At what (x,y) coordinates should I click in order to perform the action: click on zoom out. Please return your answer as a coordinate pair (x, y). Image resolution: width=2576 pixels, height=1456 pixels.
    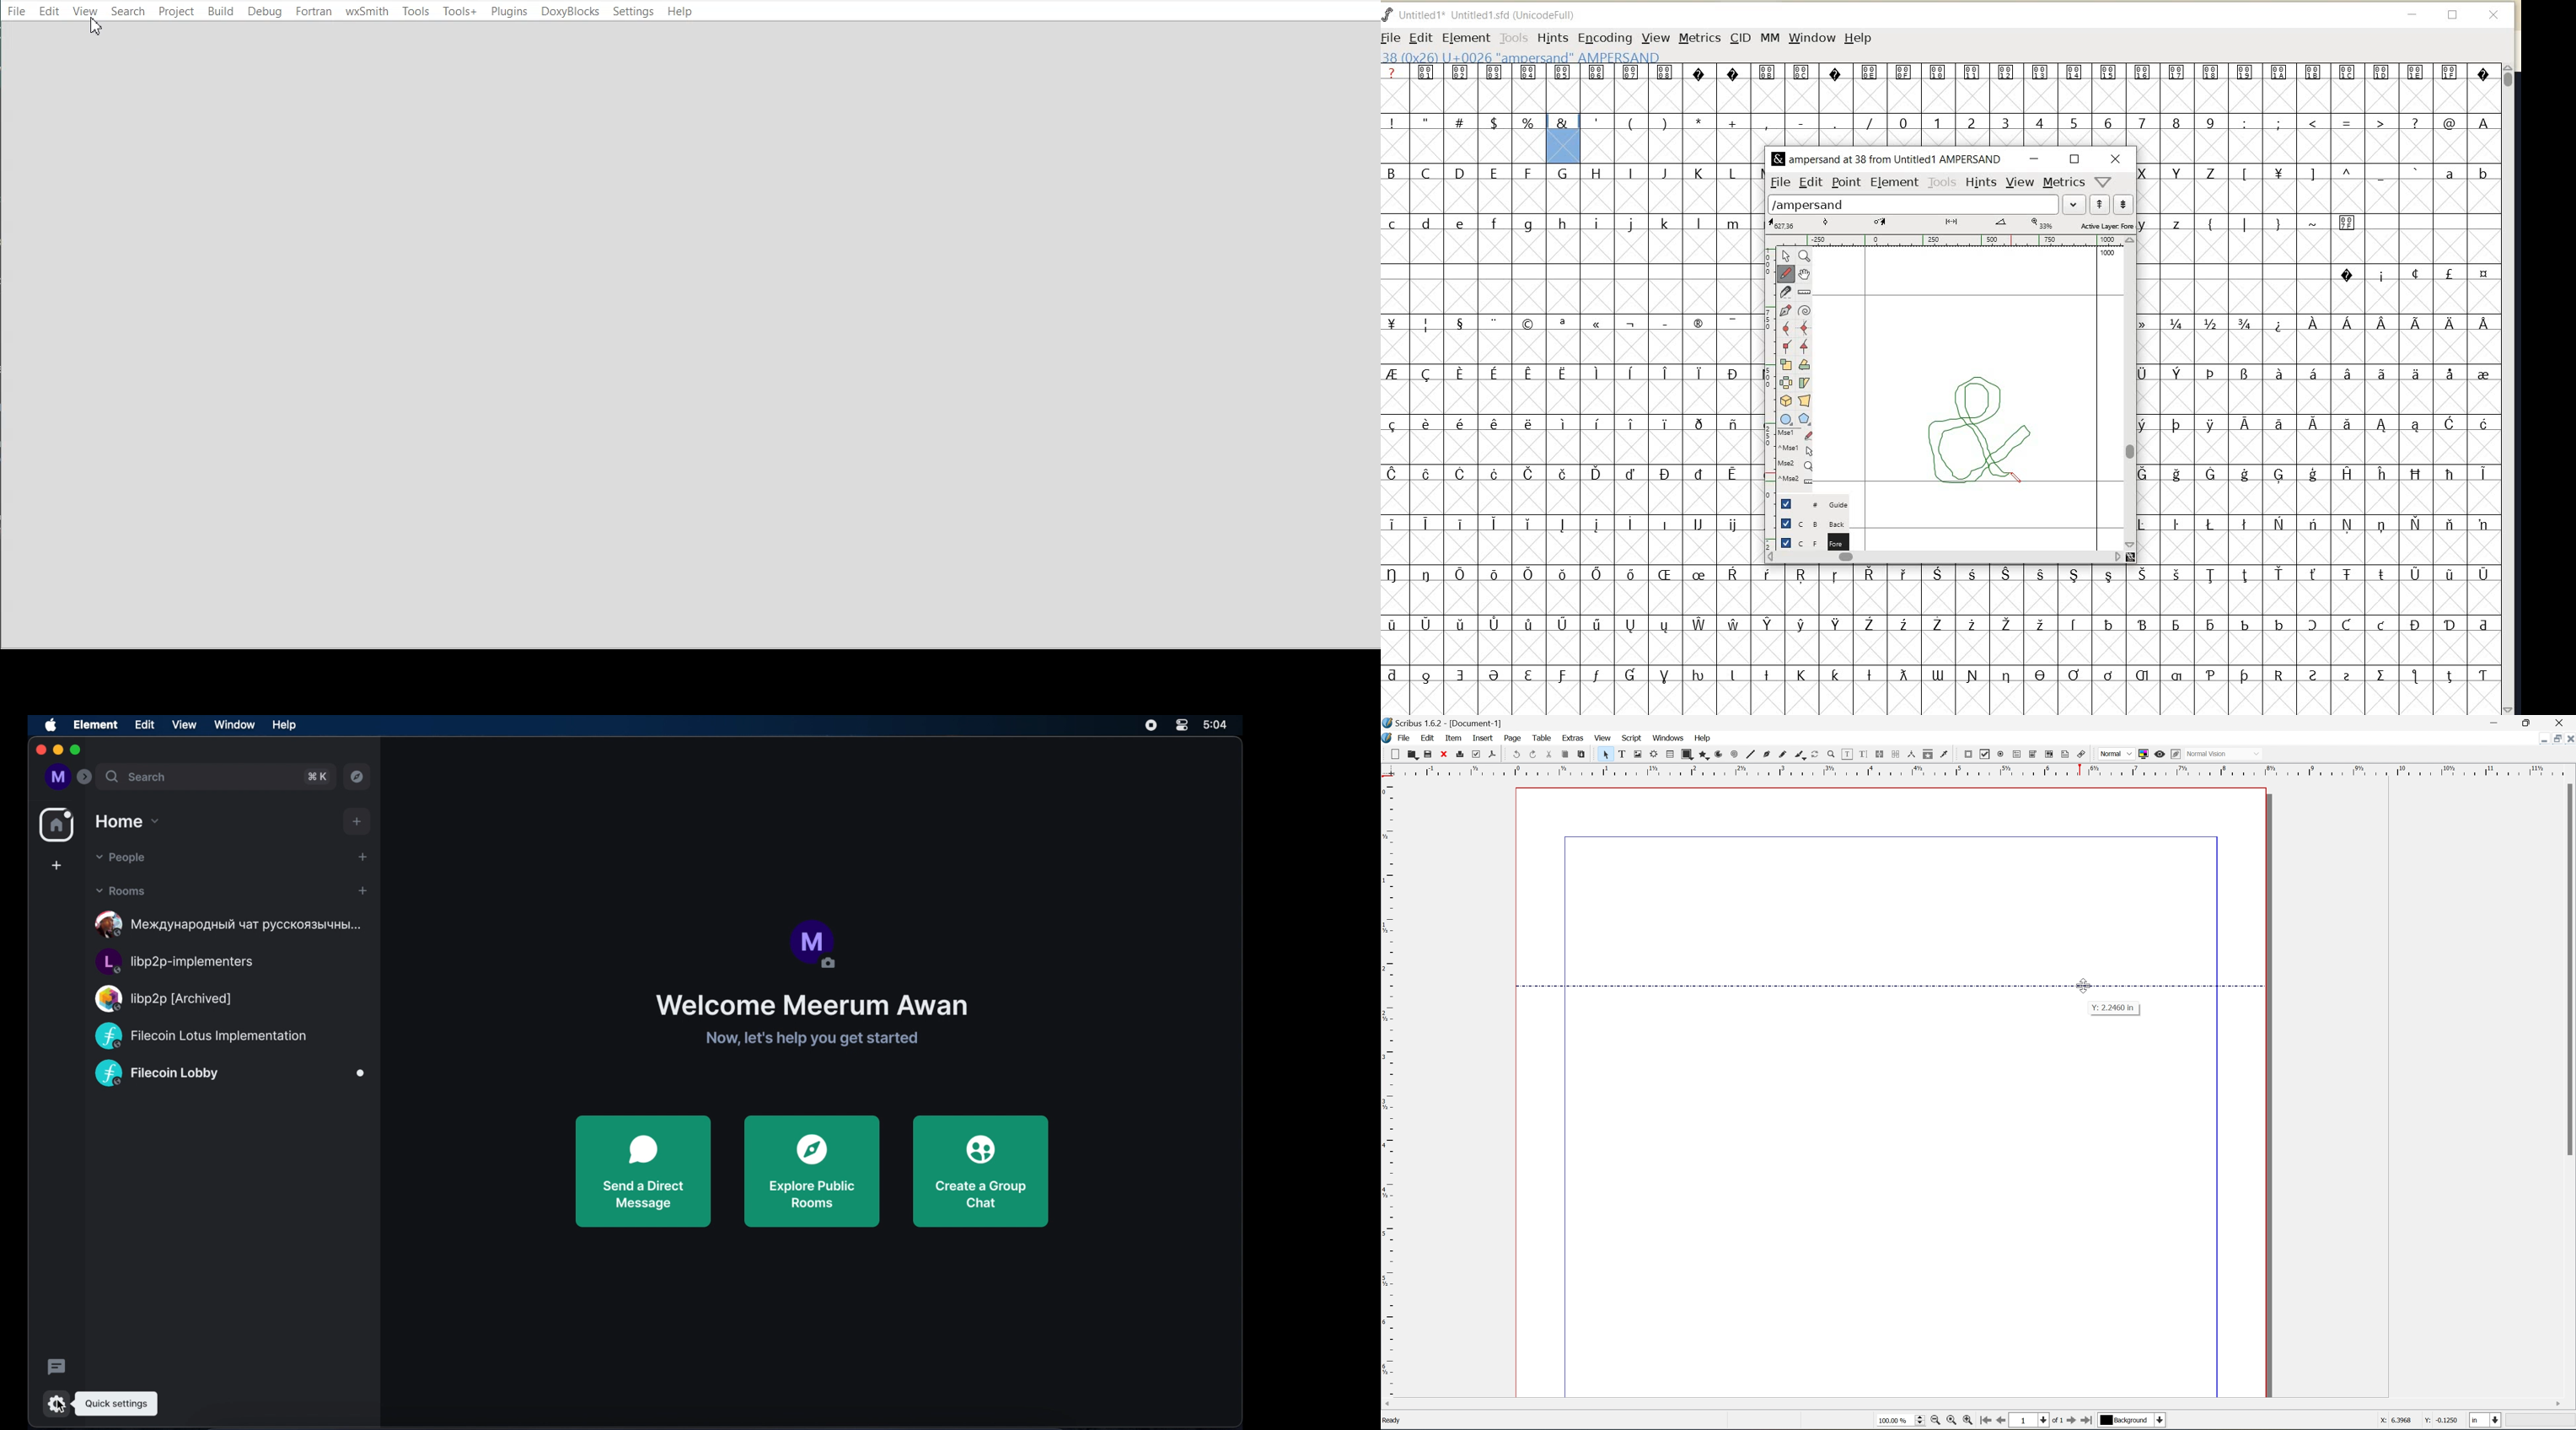
    Looking at the image, I should click on (1936, 1422).